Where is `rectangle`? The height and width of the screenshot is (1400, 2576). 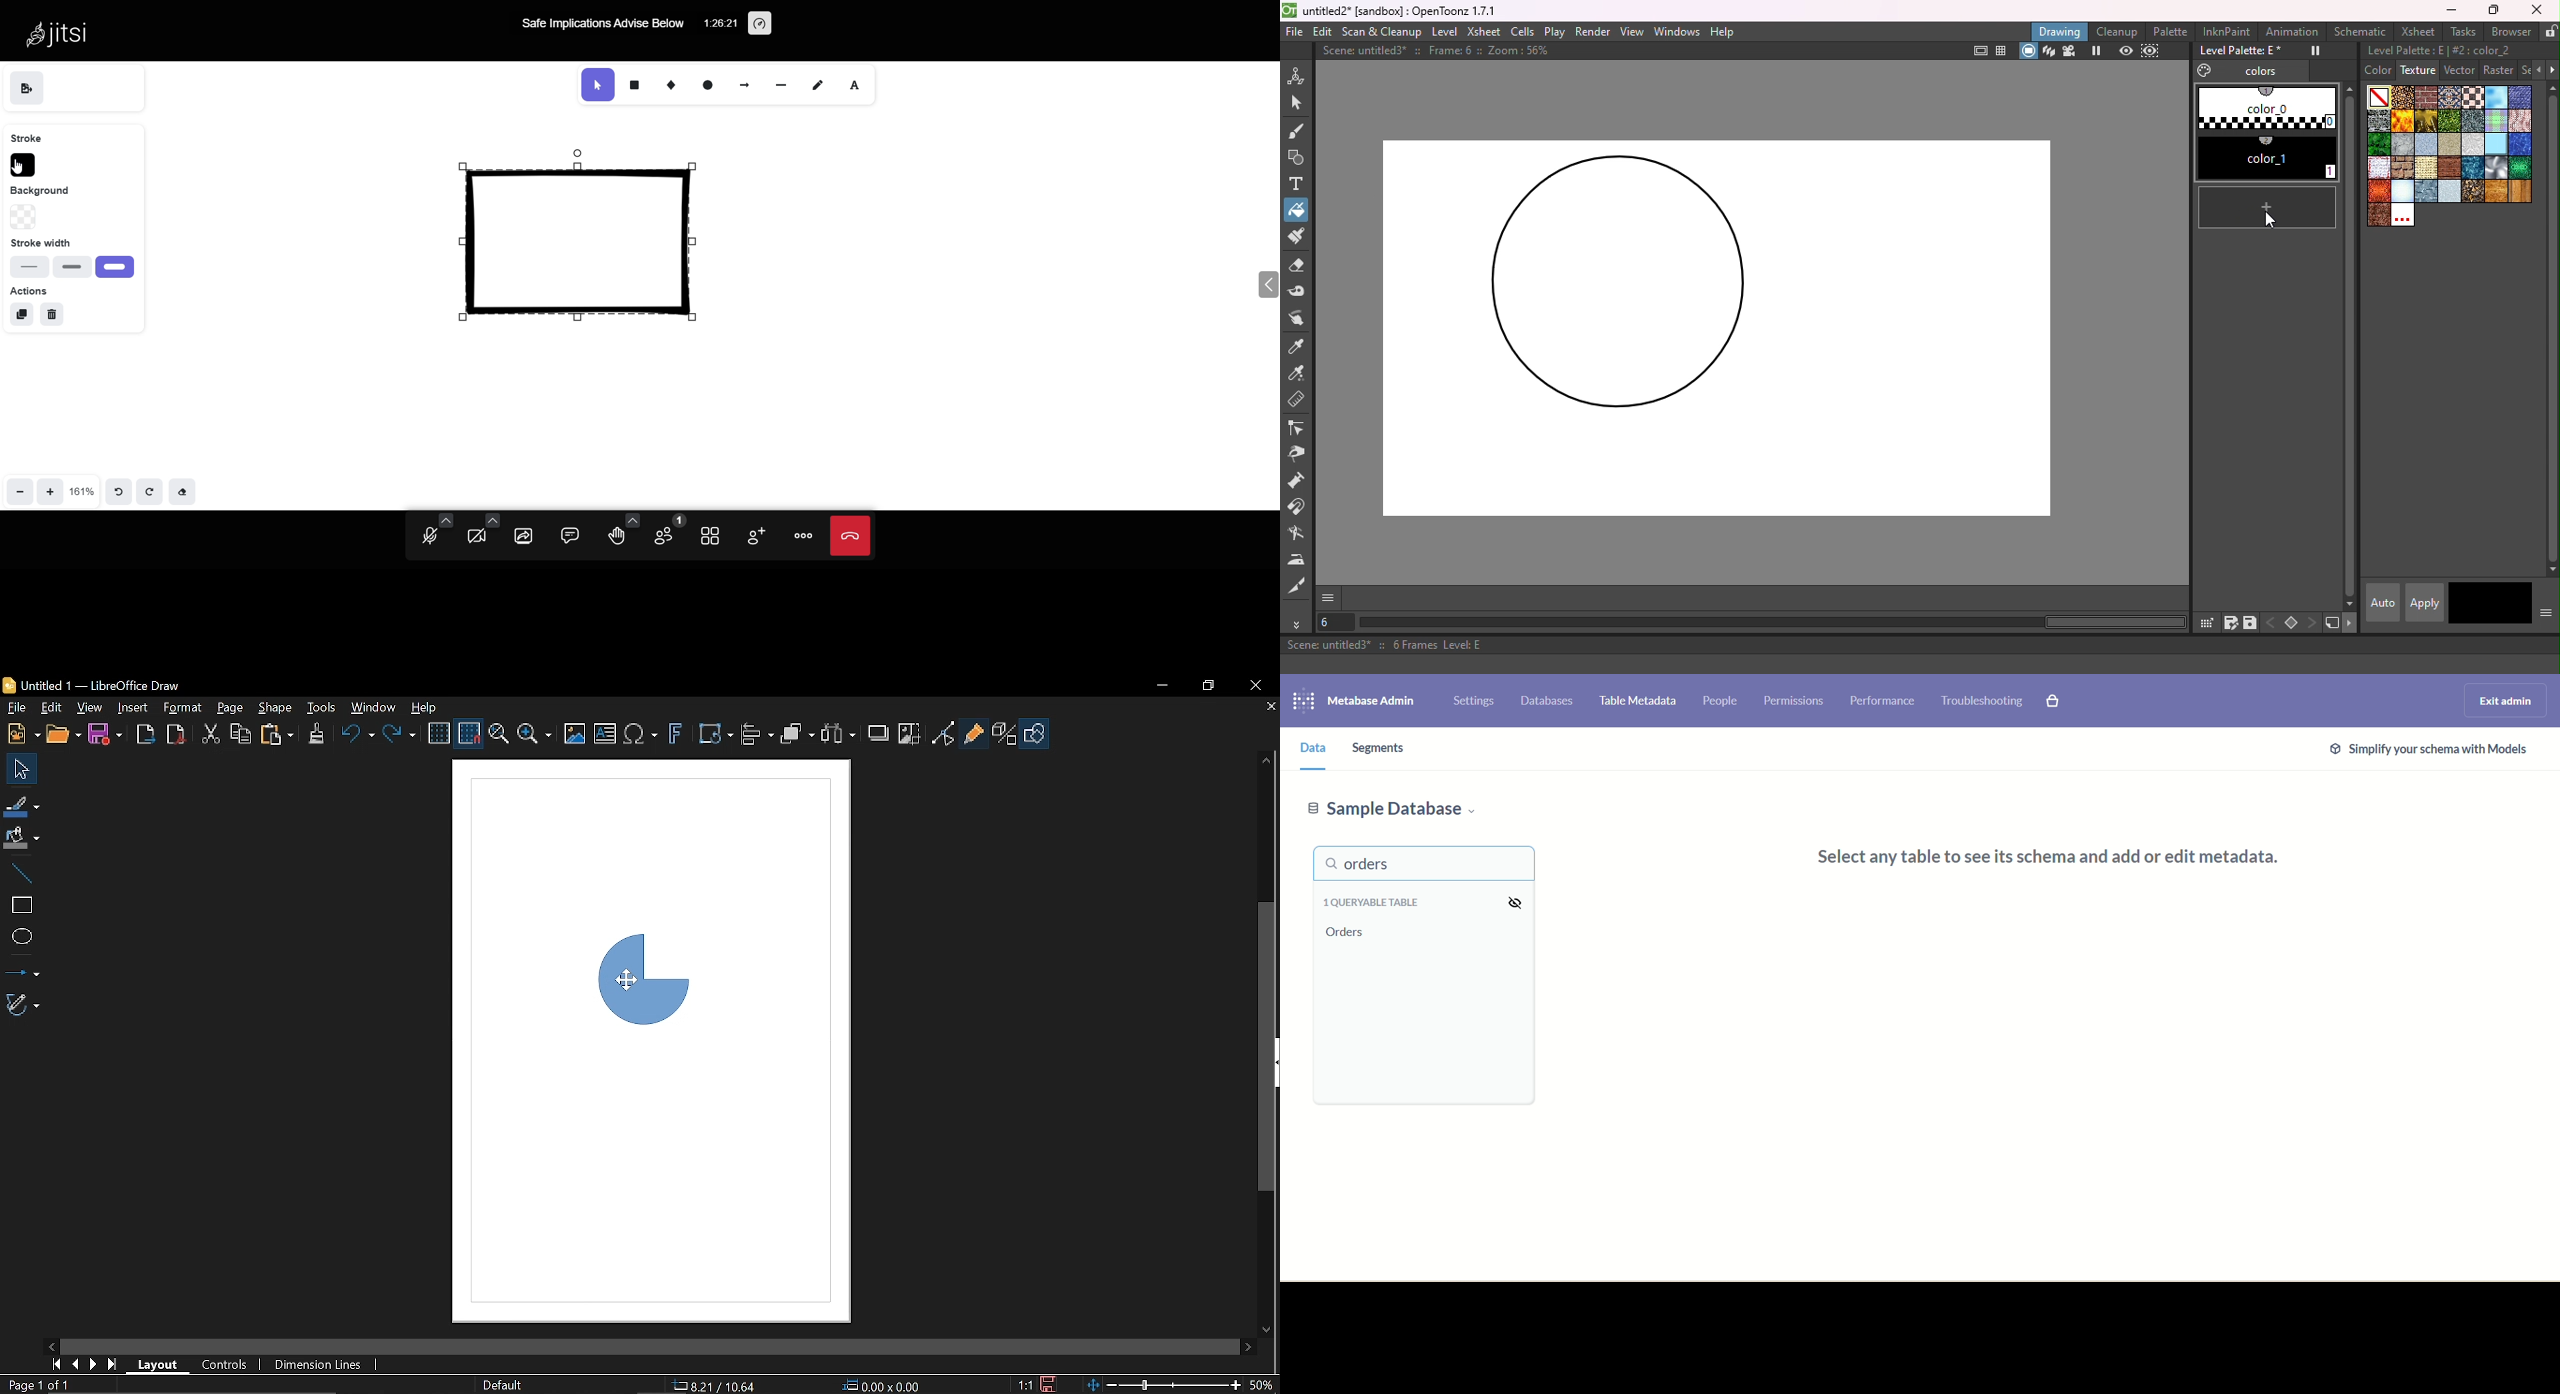 rectangle is located at coordinates (633, 81).